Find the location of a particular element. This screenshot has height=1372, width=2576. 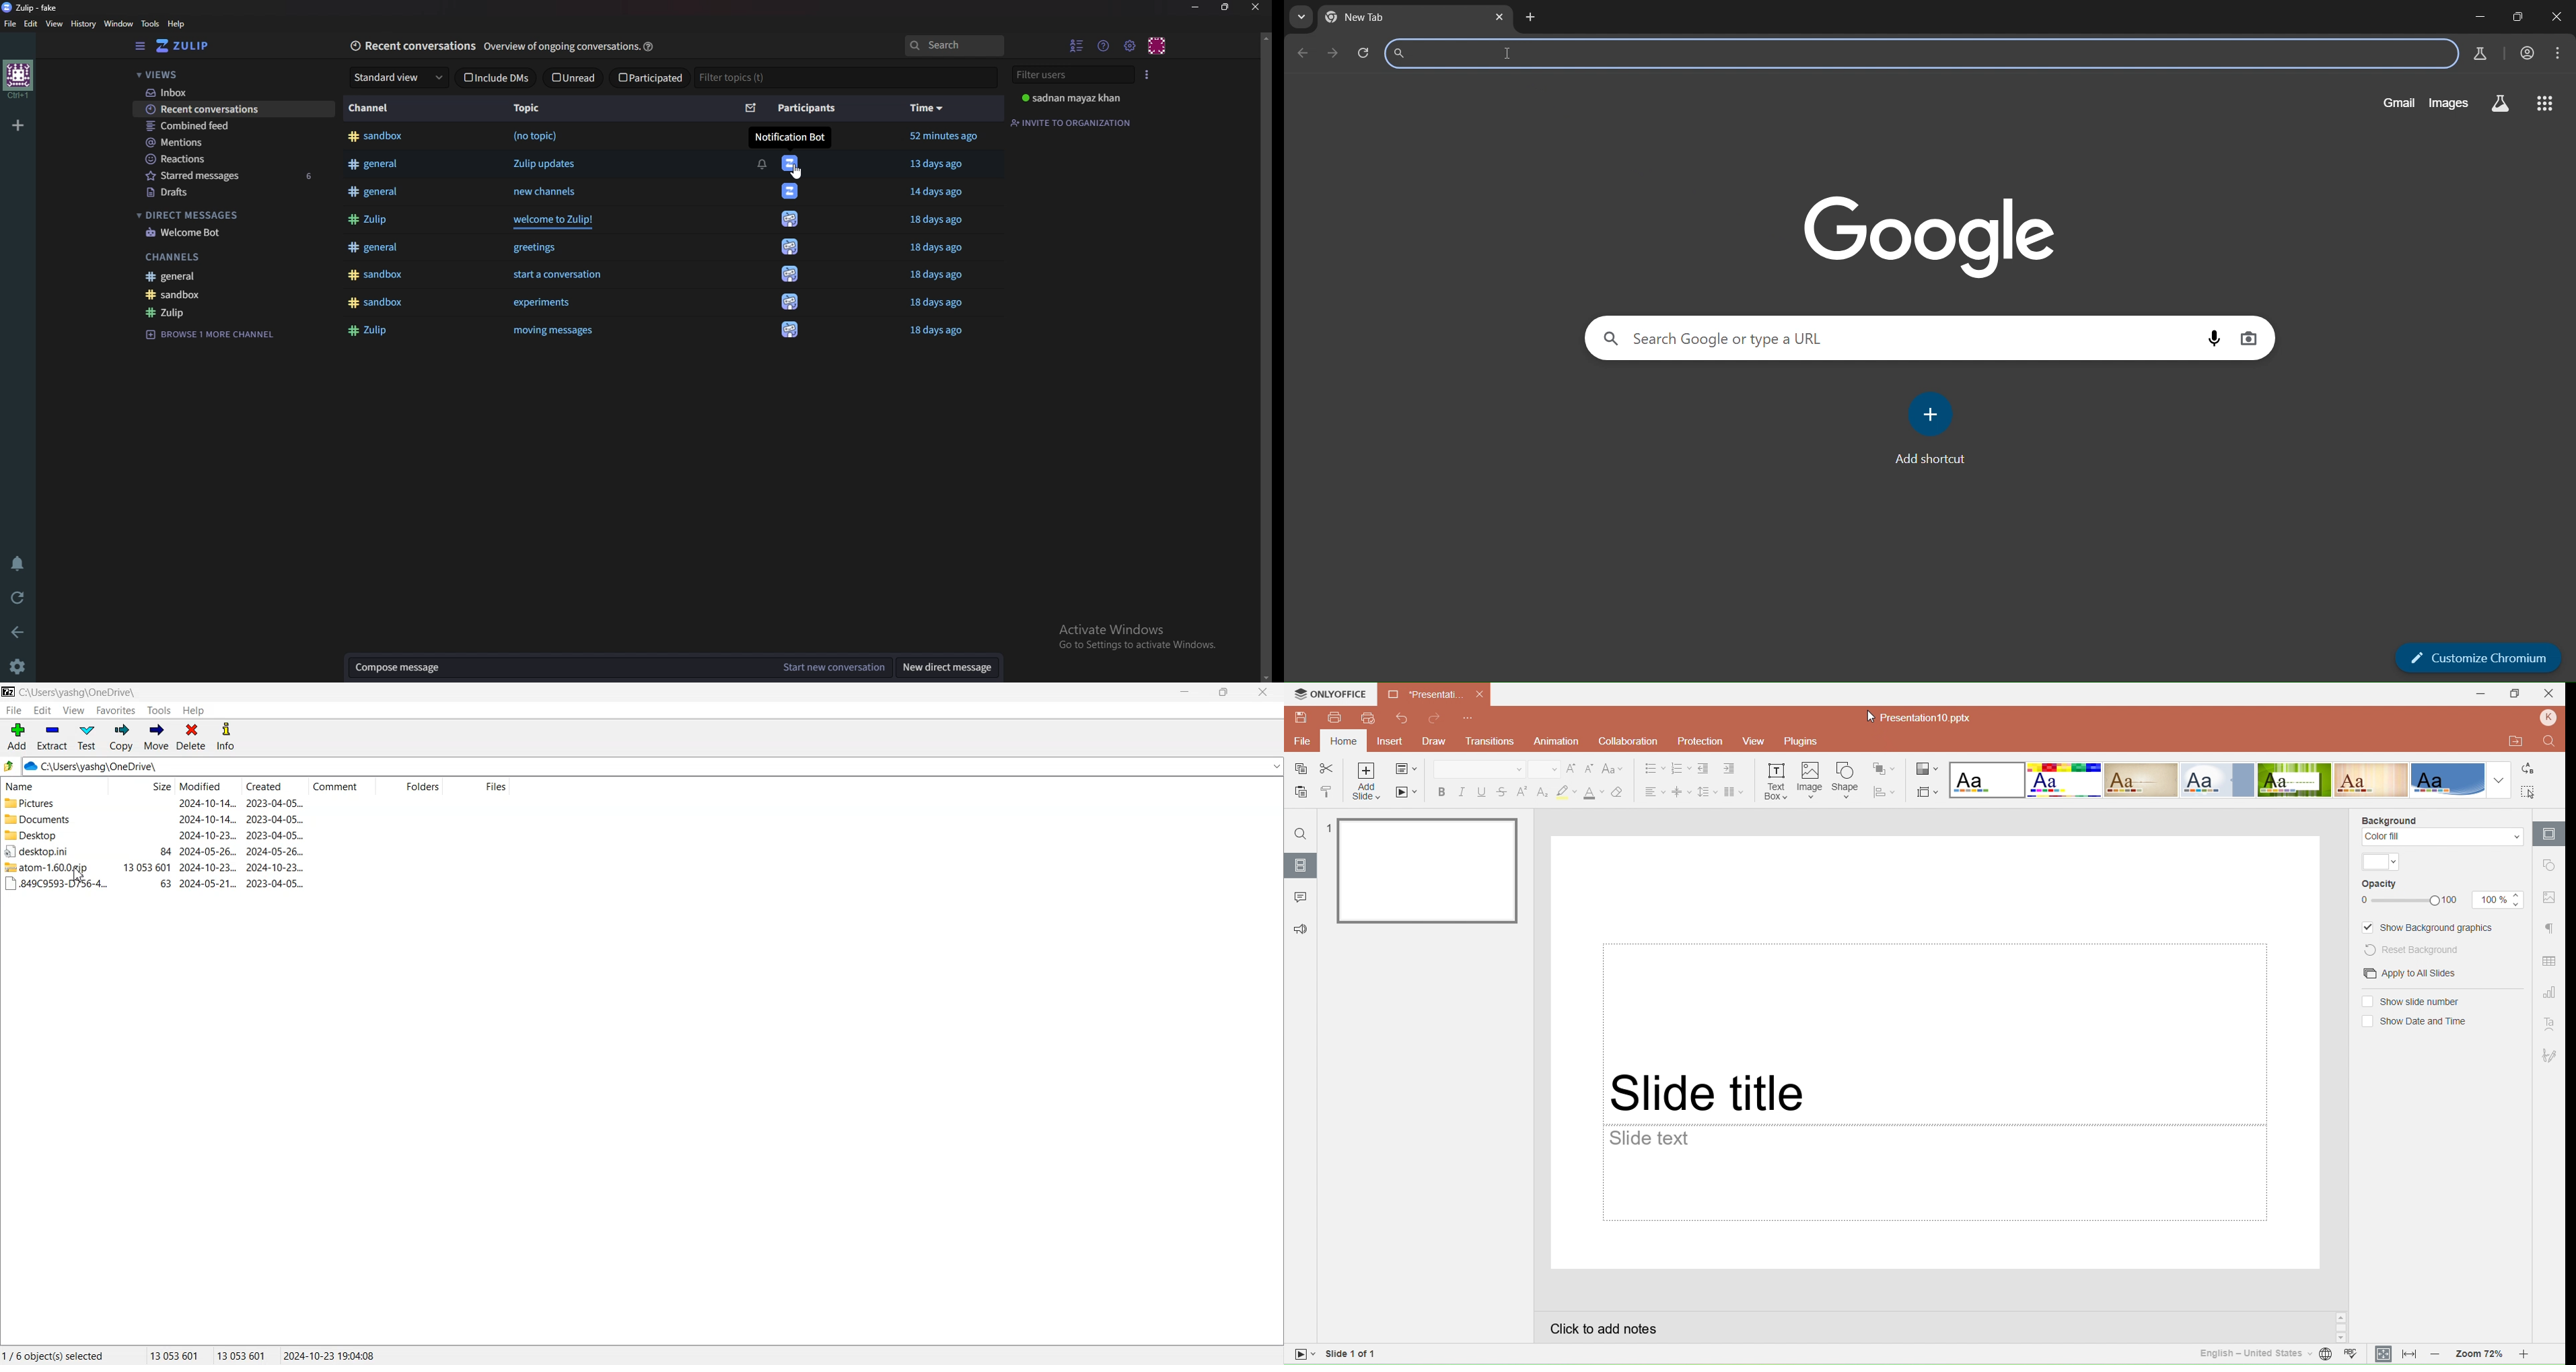

google is located at coordinates (1929, 234).